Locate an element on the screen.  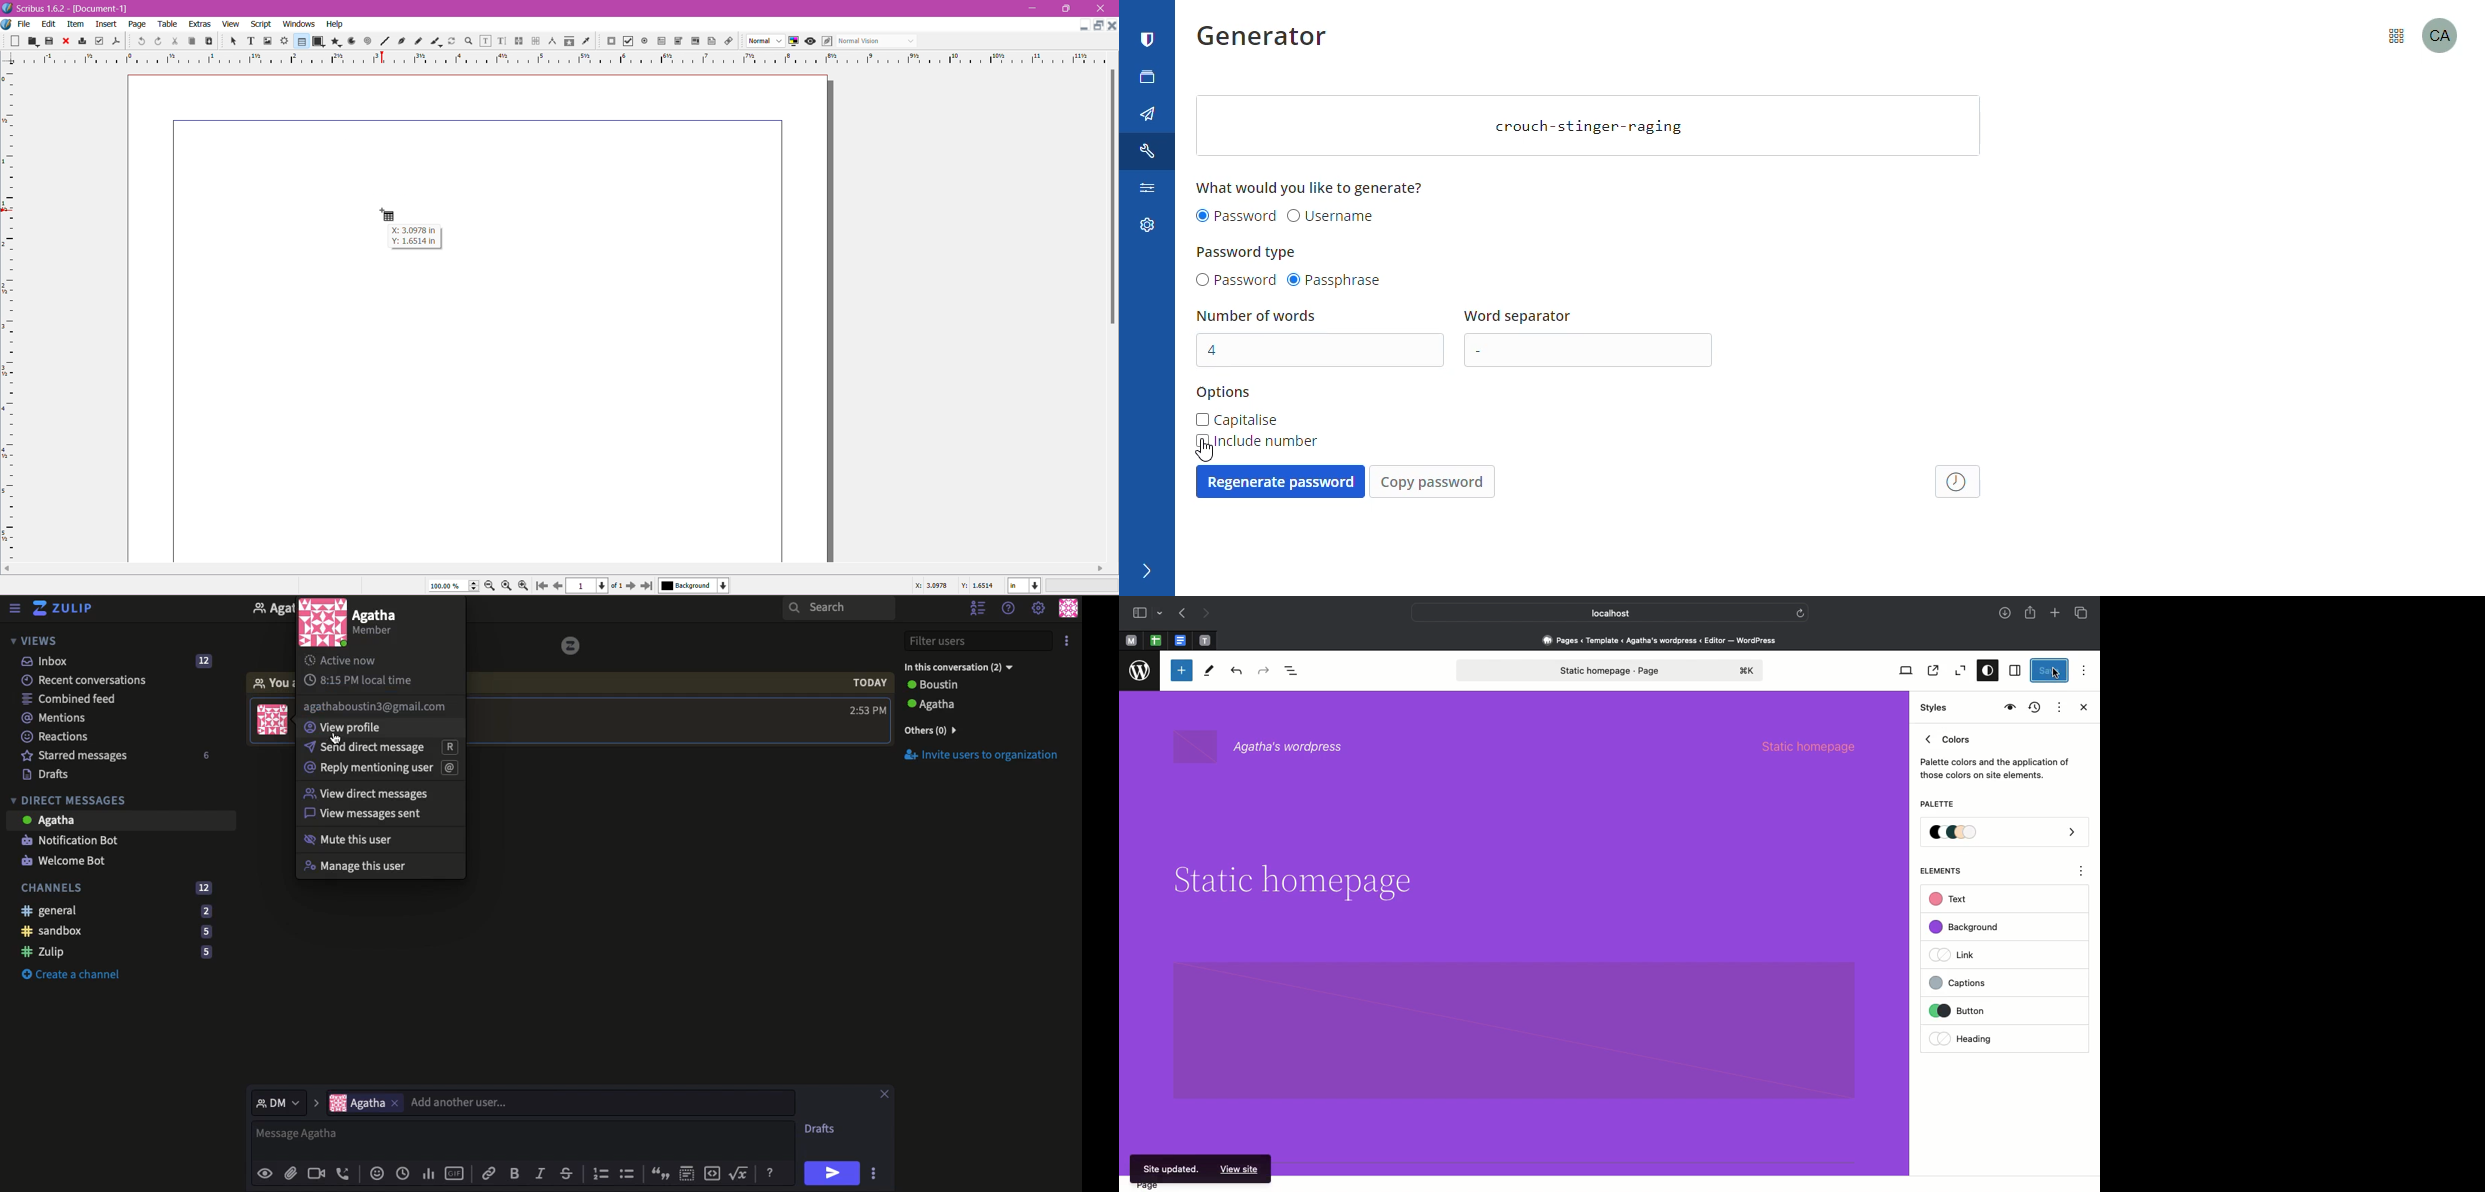
General is located at coordinates (117, 911).